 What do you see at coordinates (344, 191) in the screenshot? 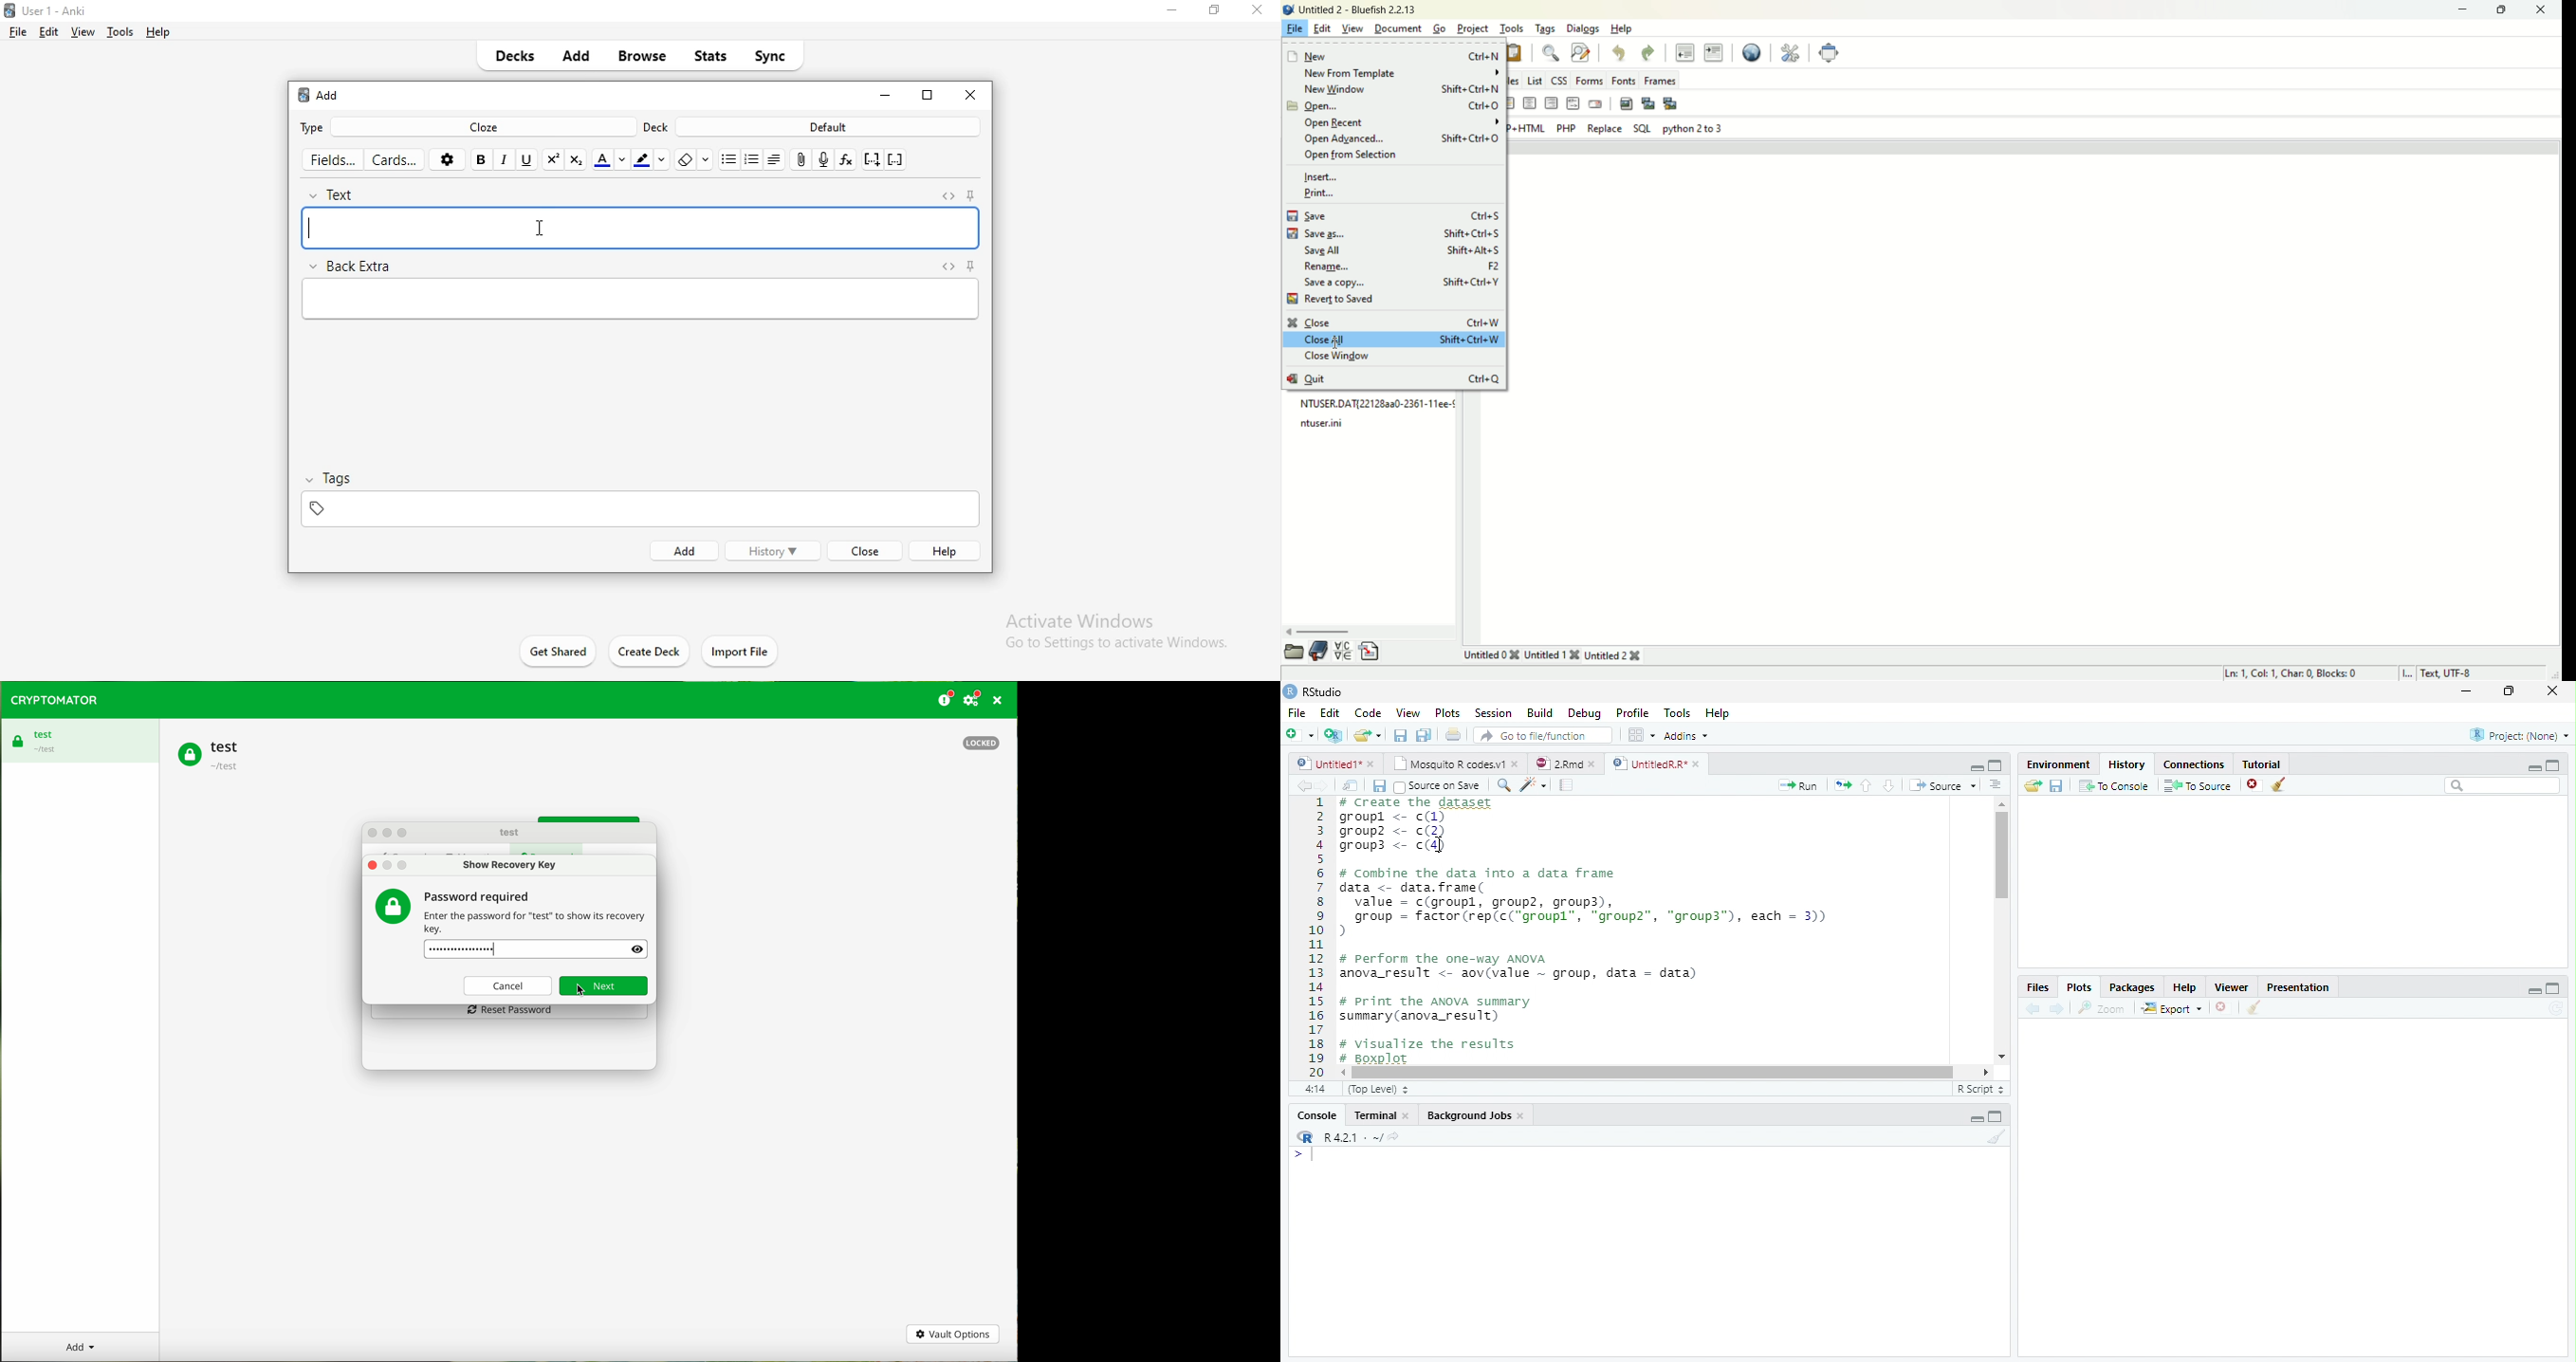
I see `text` at bounding box center [344, 191].